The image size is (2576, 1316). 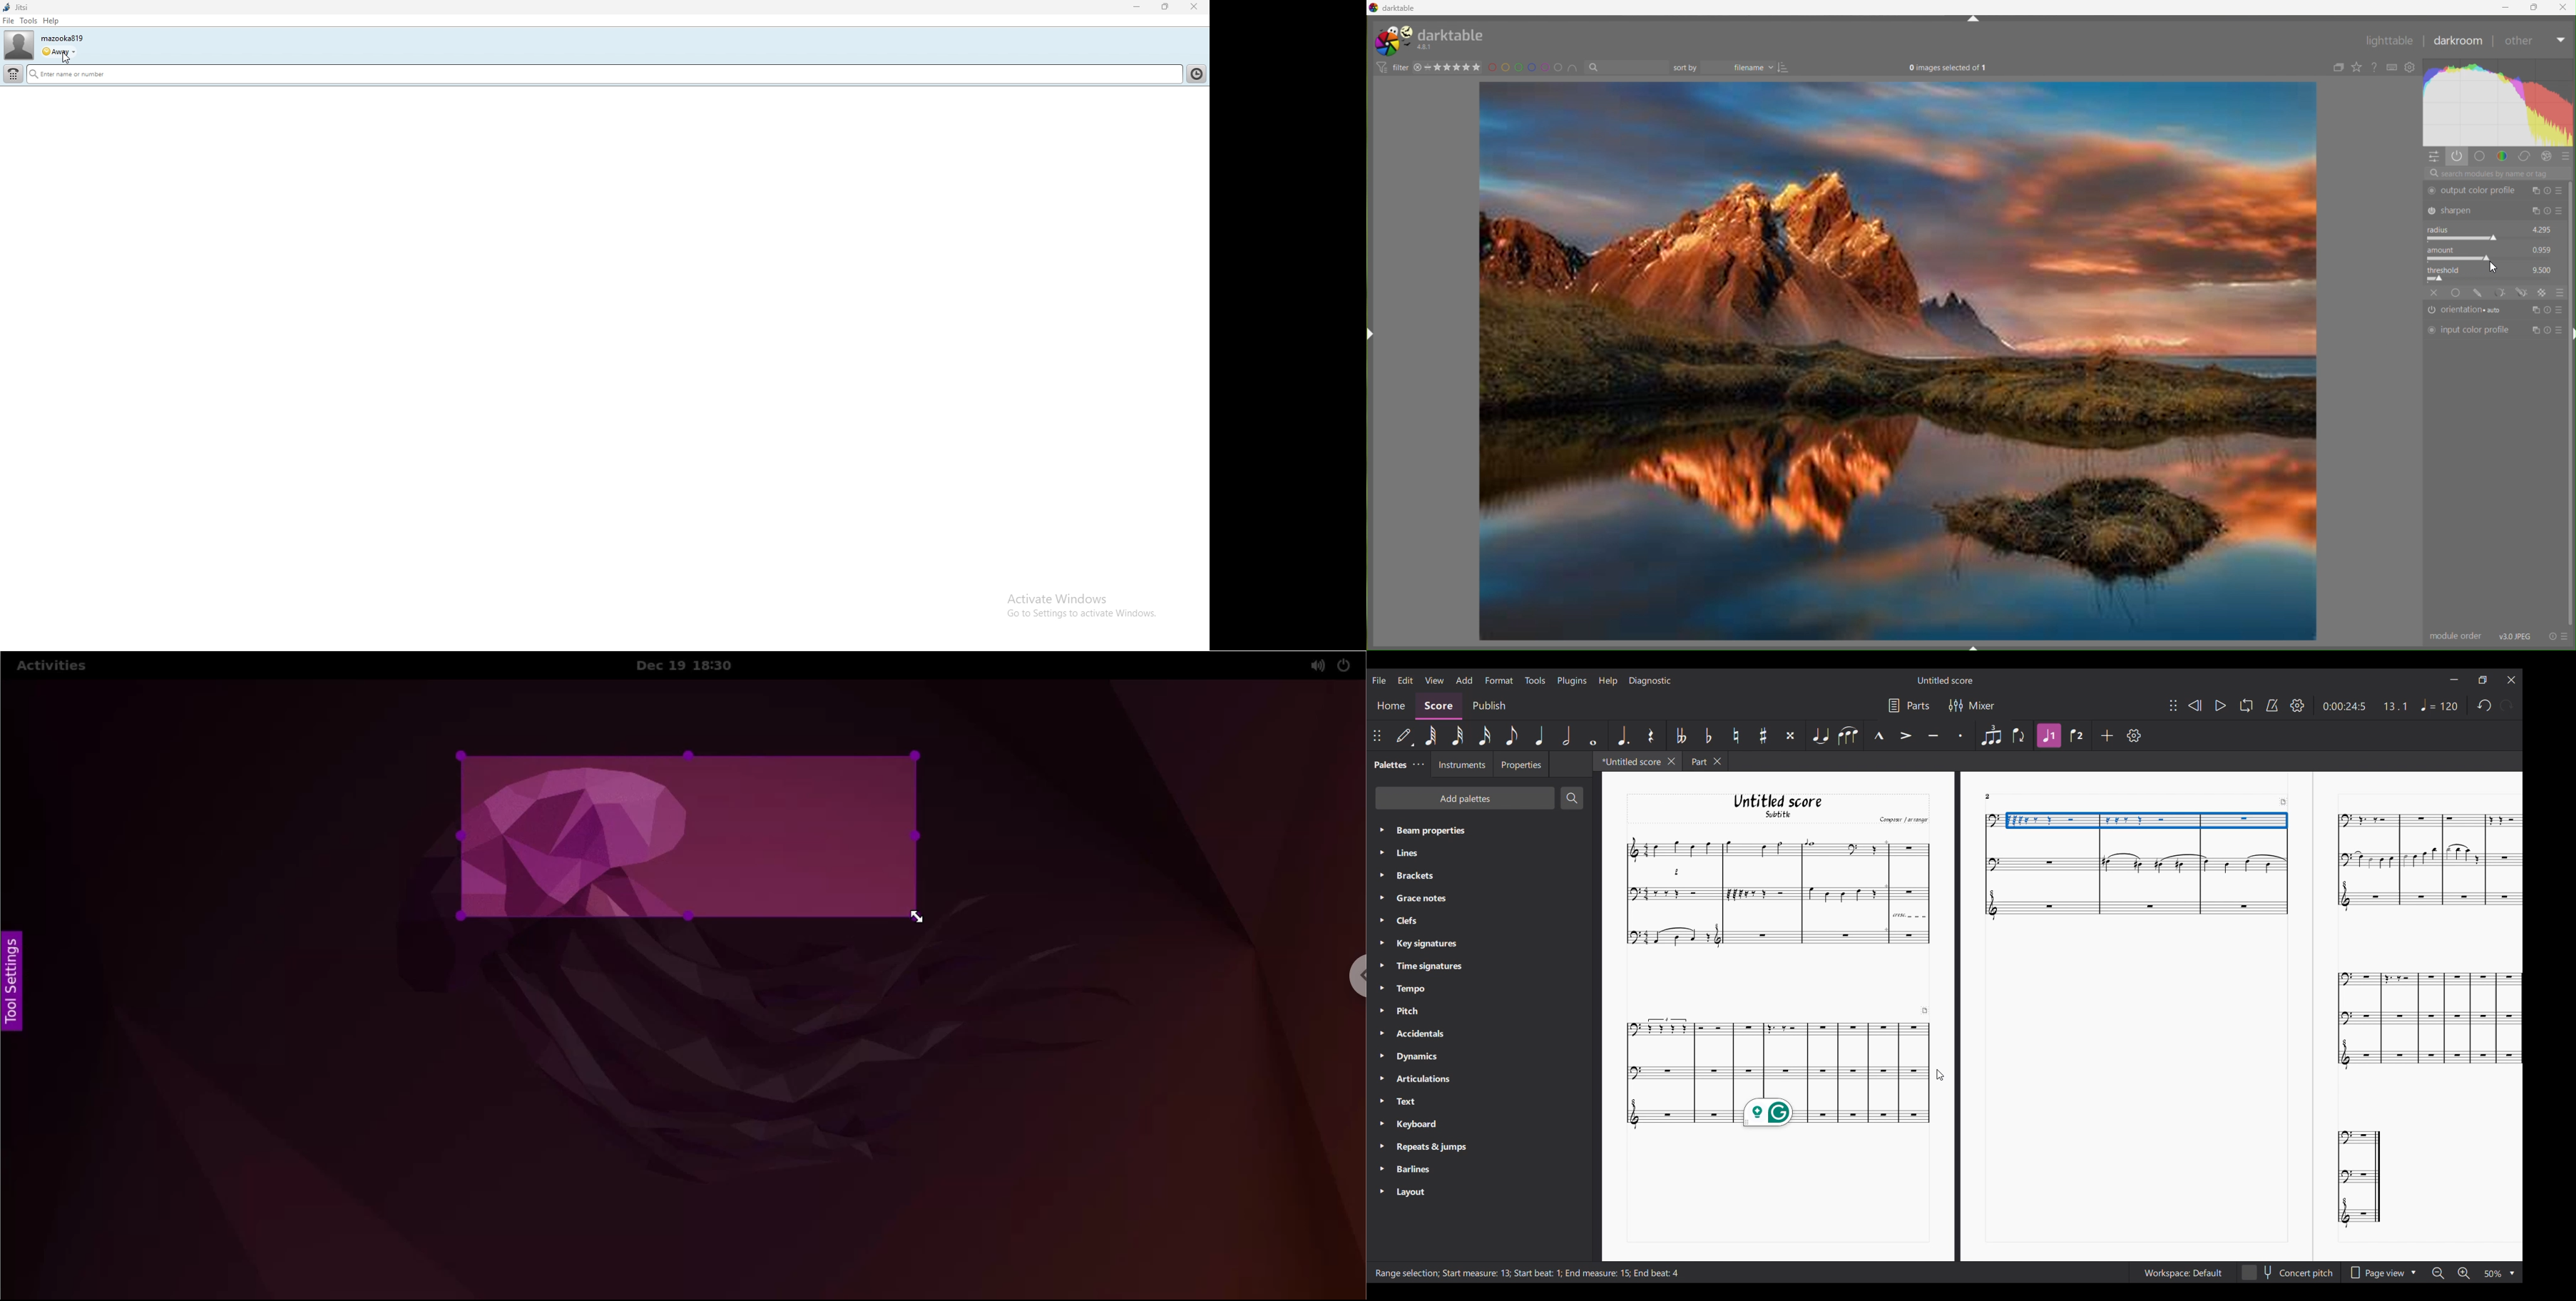 I want to click on collapse, so click(x=2336, y=68).